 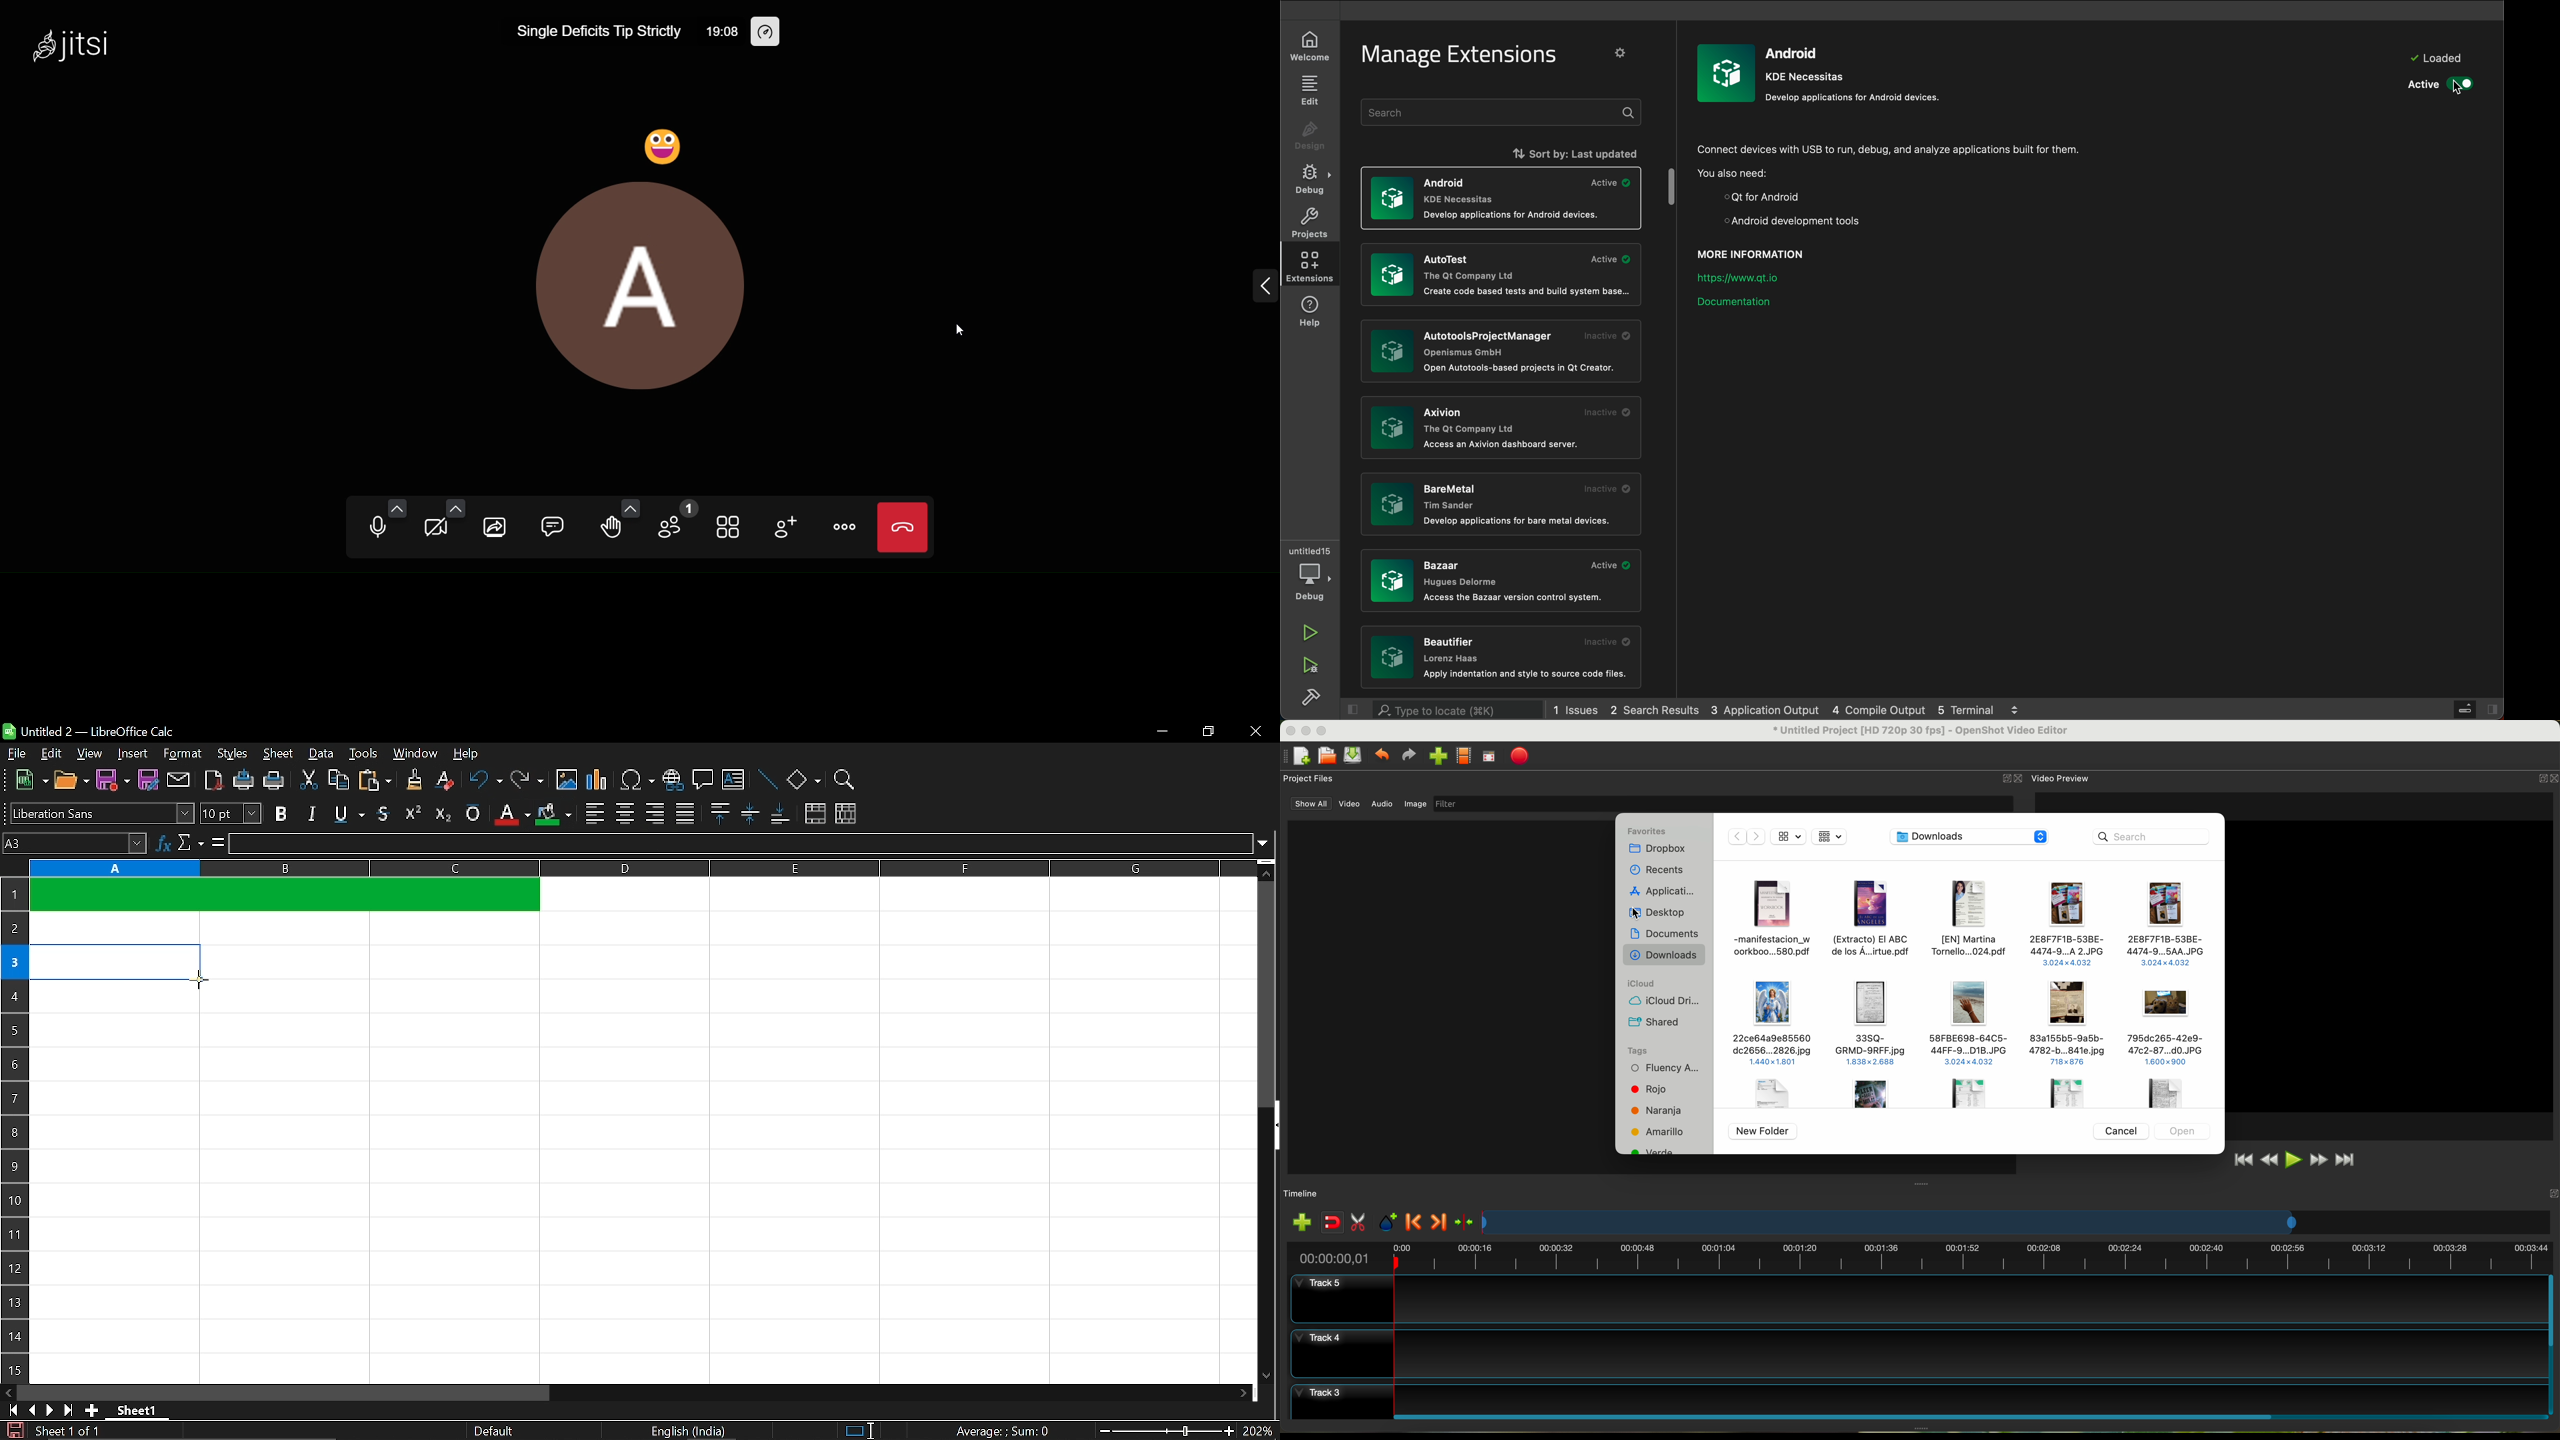 What do you see at coordinates (1666, 914) in the screenshot?
I see `click on desktop` at bounding box center [1666, 914].